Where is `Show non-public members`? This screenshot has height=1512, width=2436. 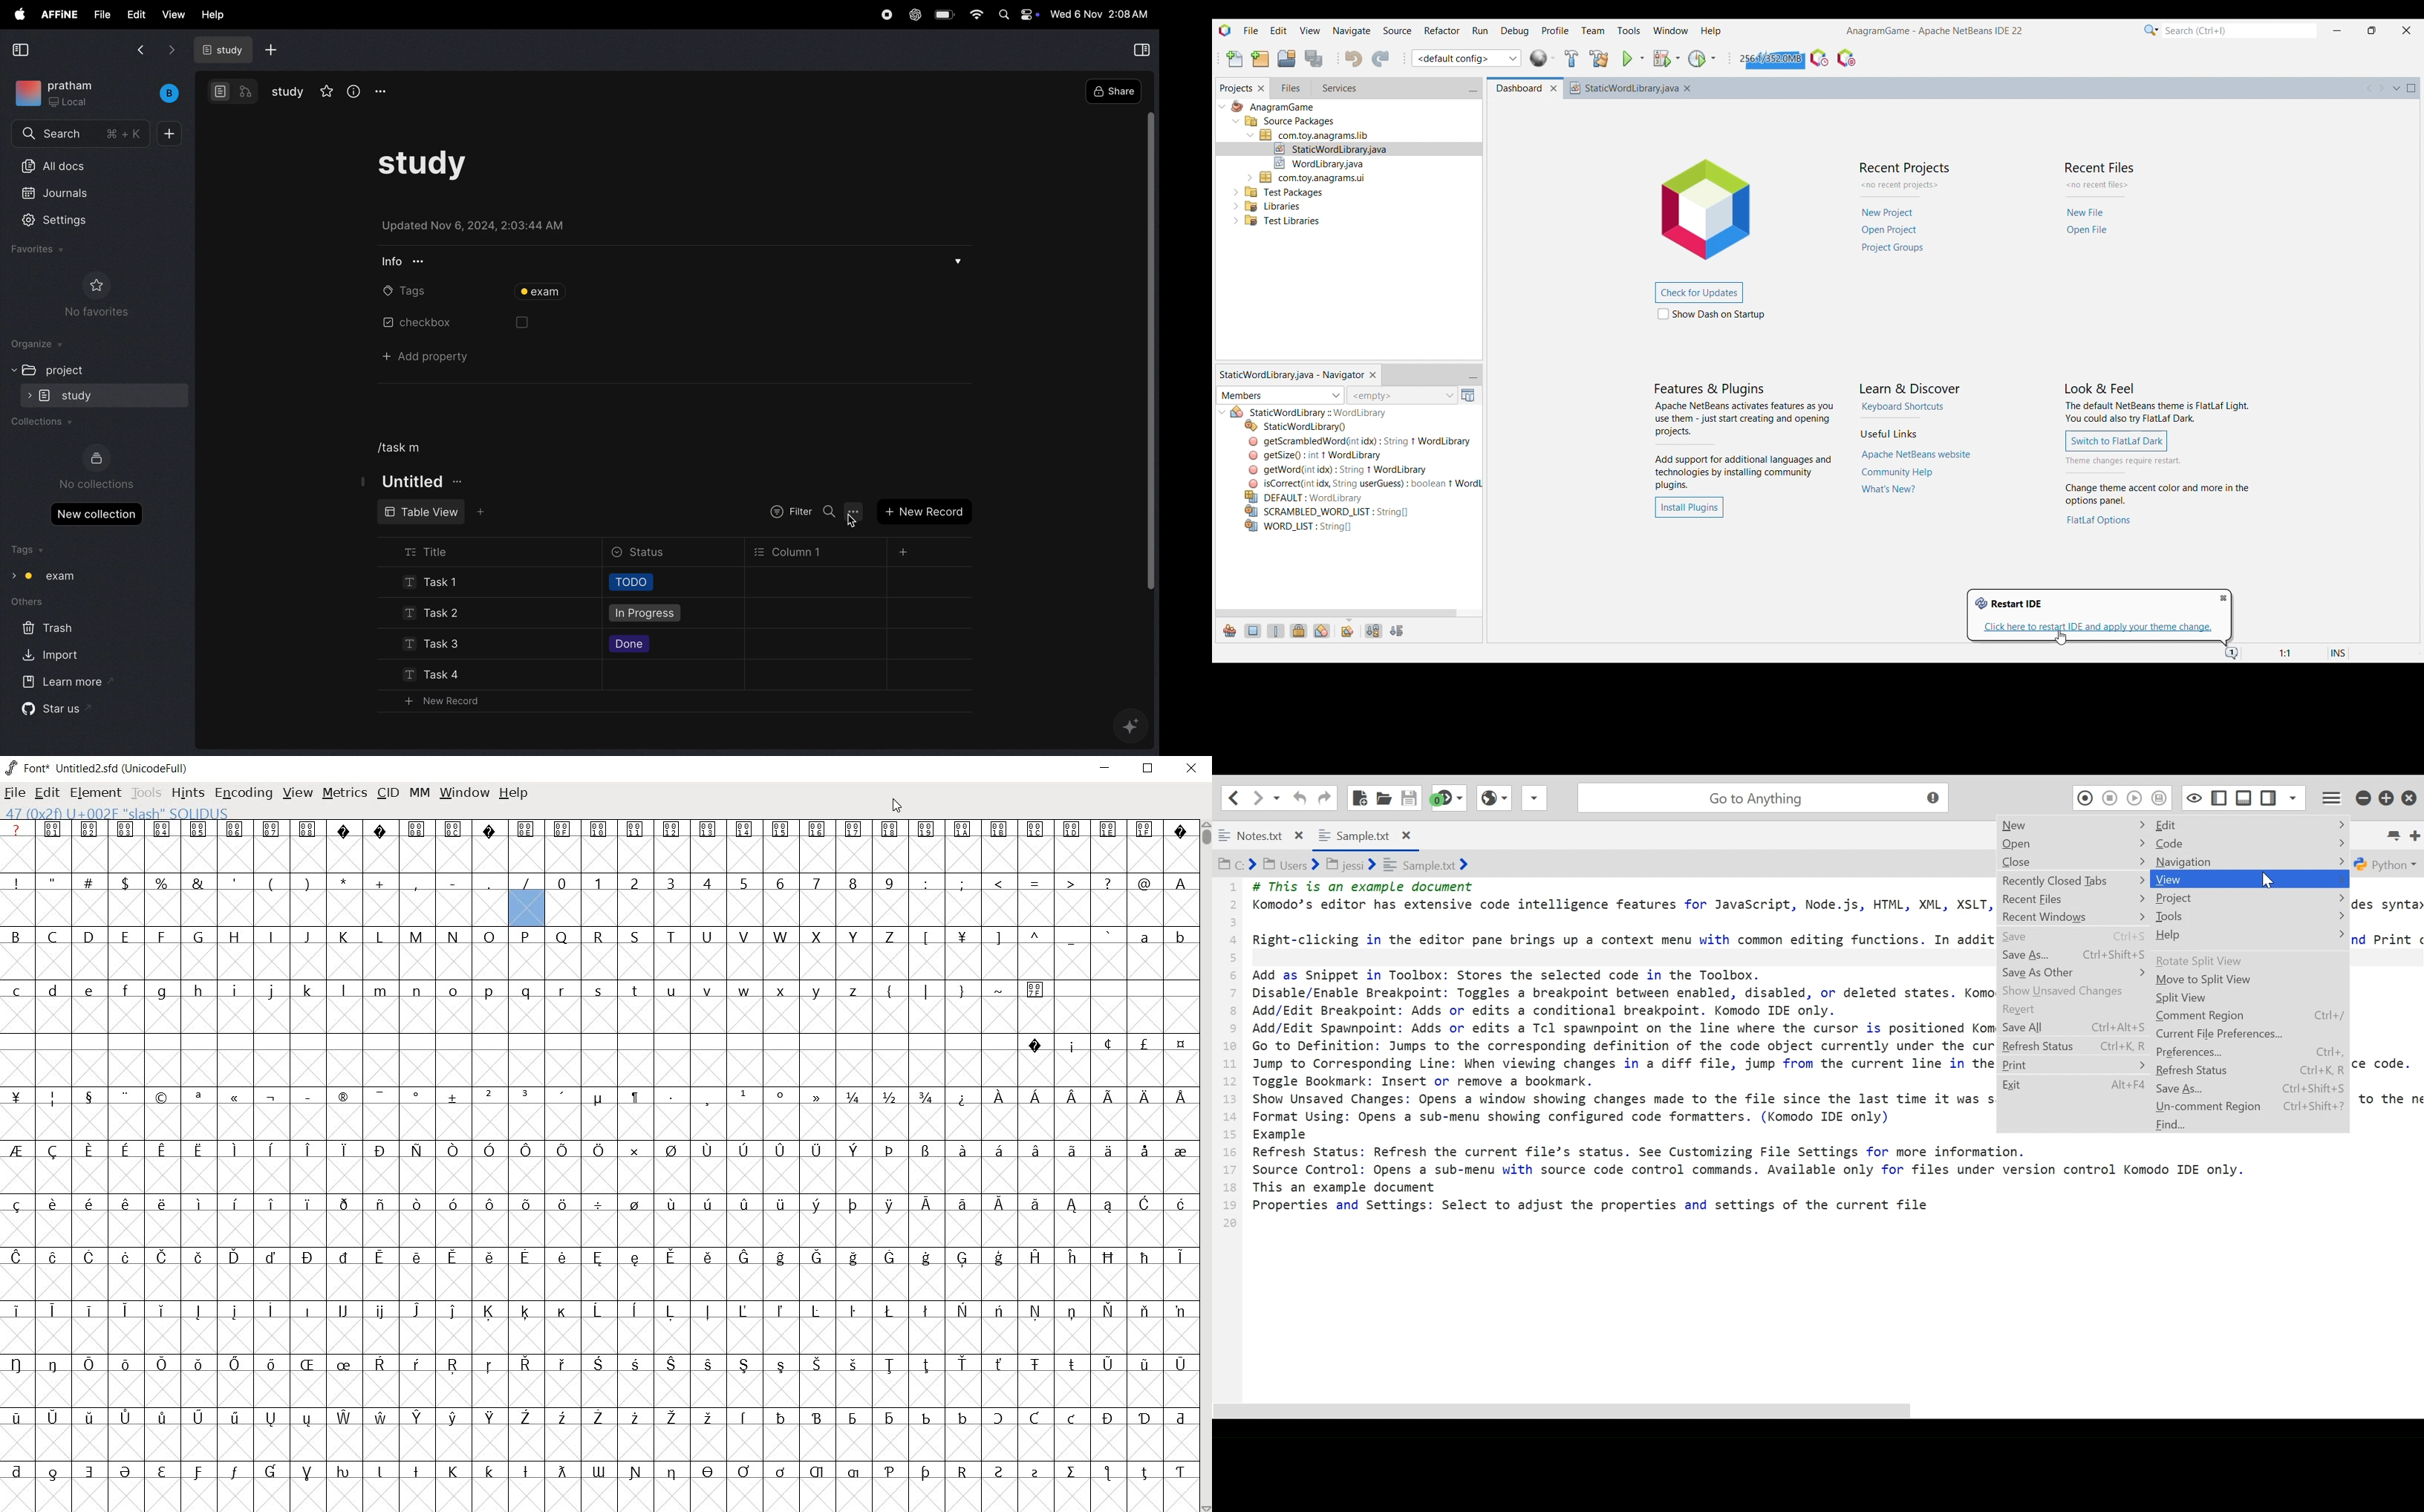
Show non-public members is located at coordinates (1298, 631).